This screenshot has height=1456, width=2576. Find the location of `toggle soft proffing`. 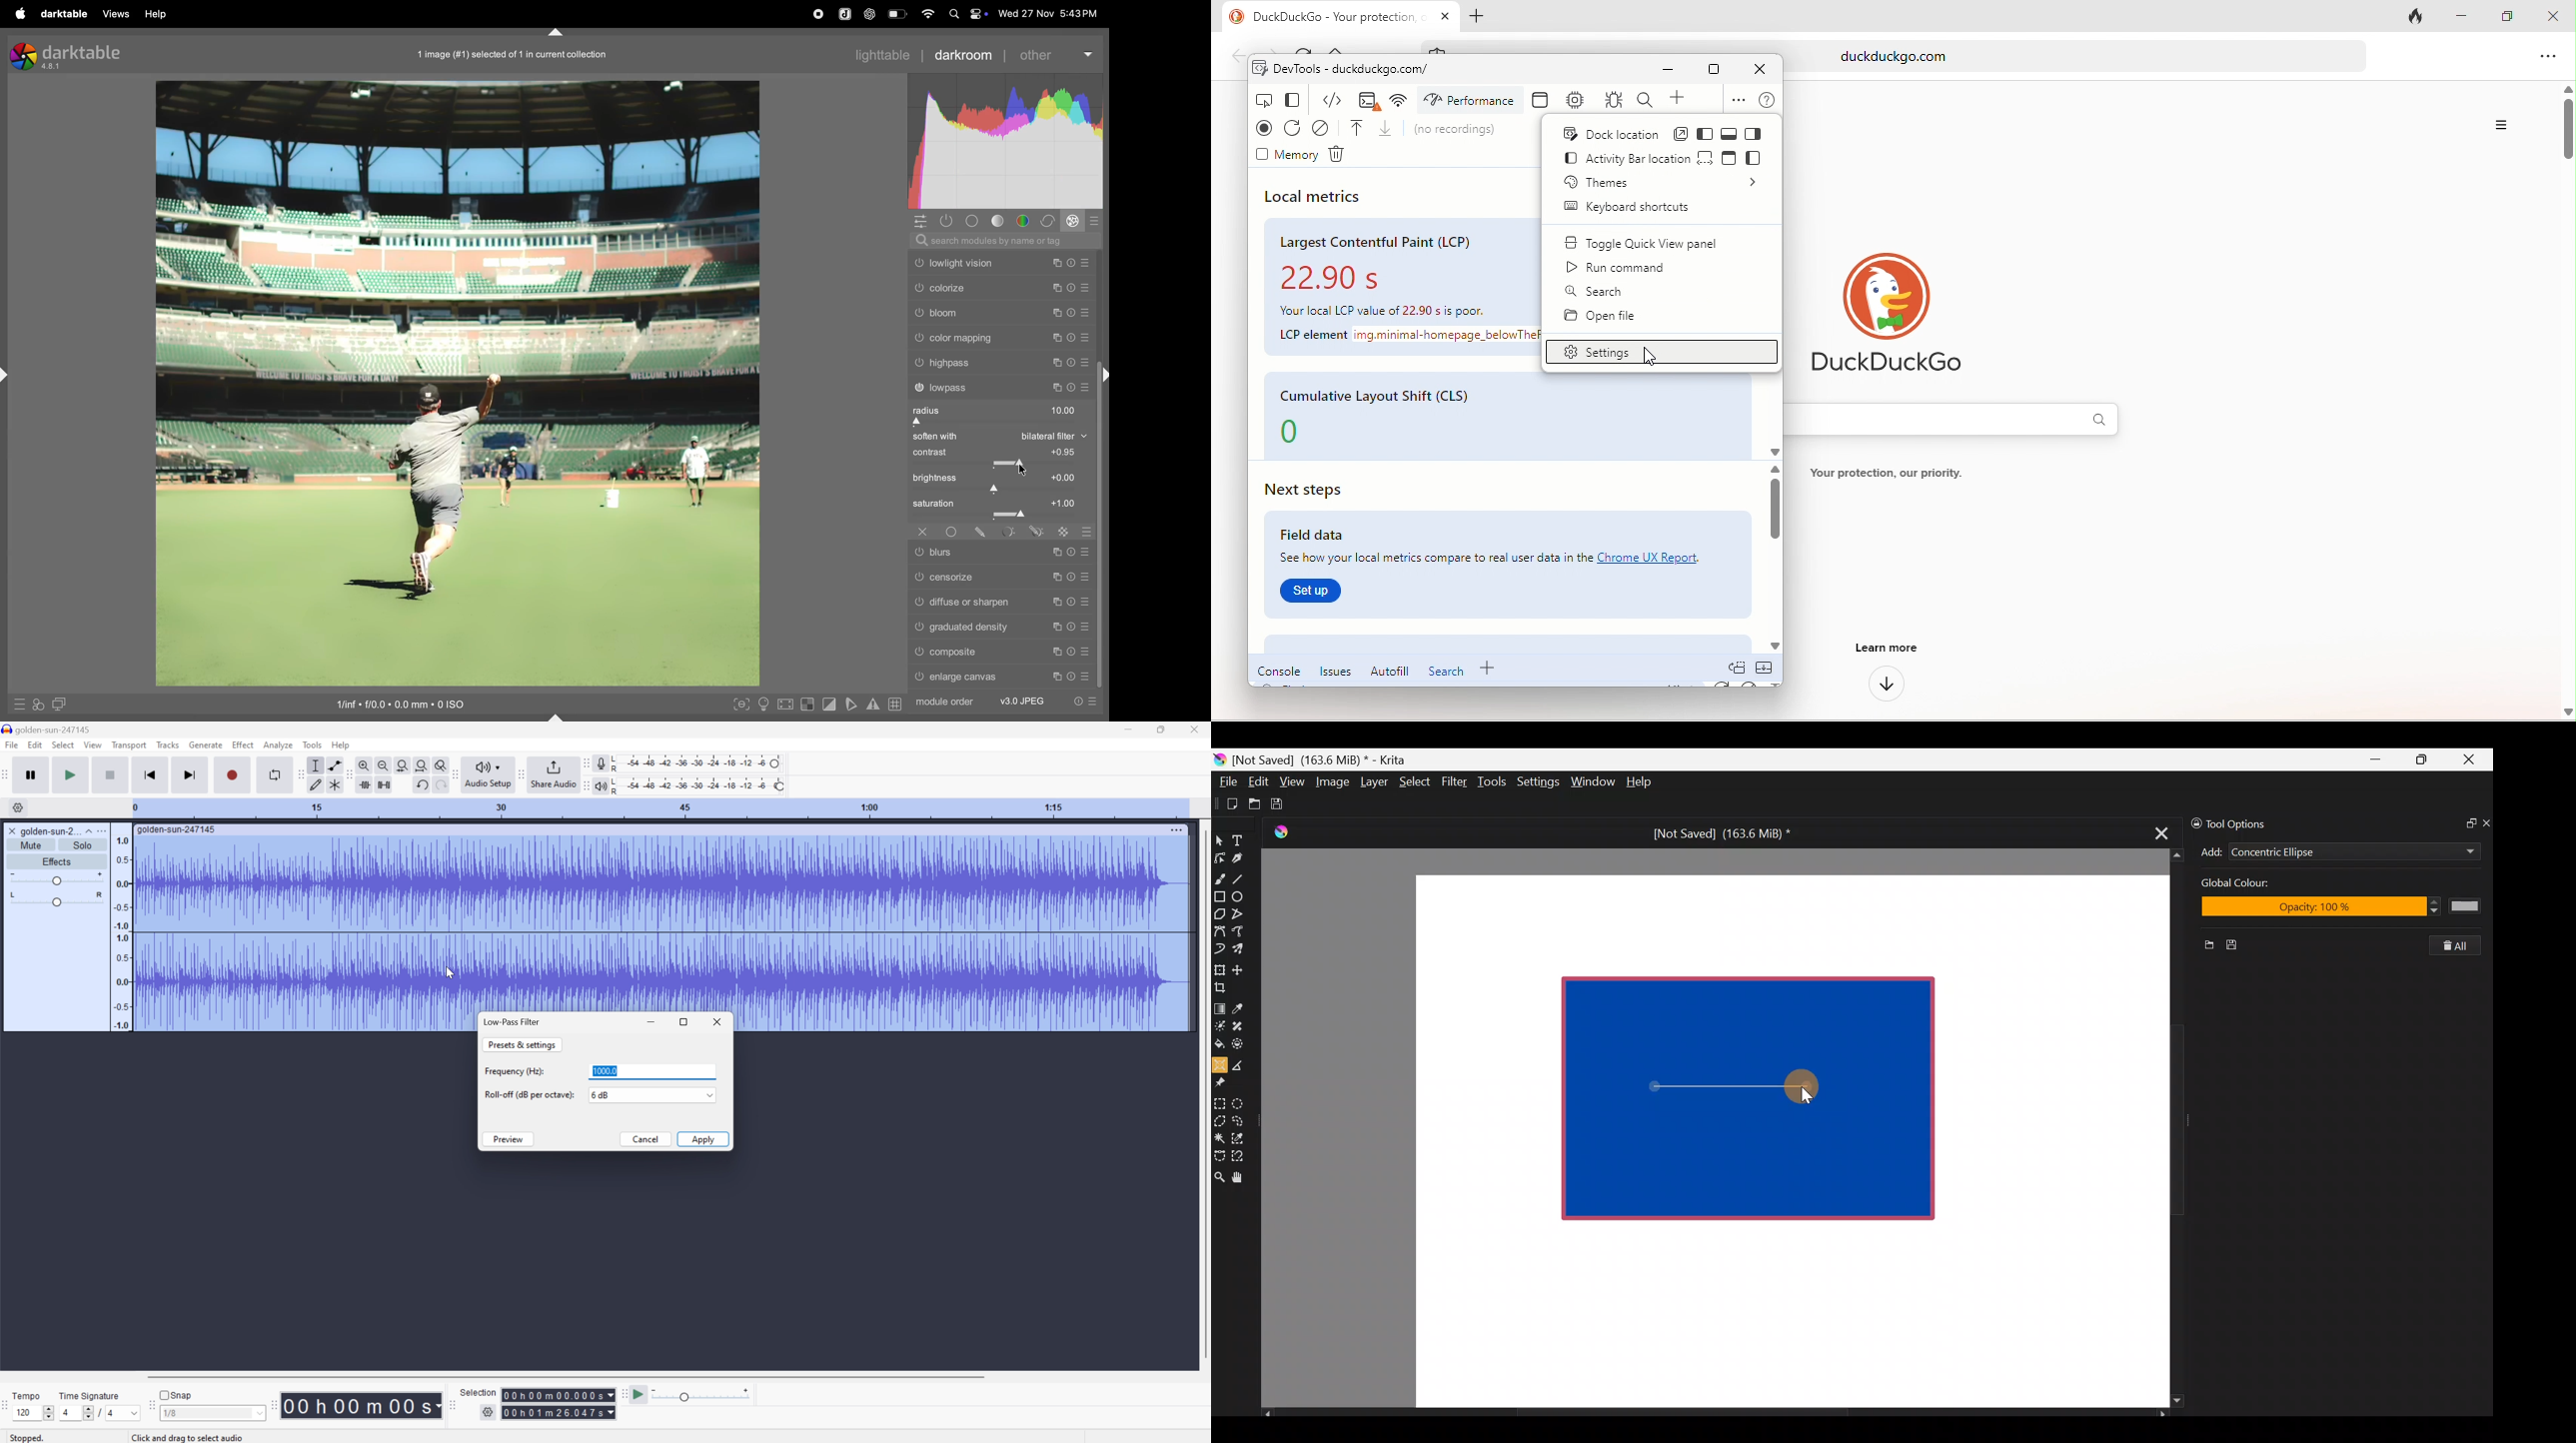

toggle soft proffing is located at coordinates (852, 704).